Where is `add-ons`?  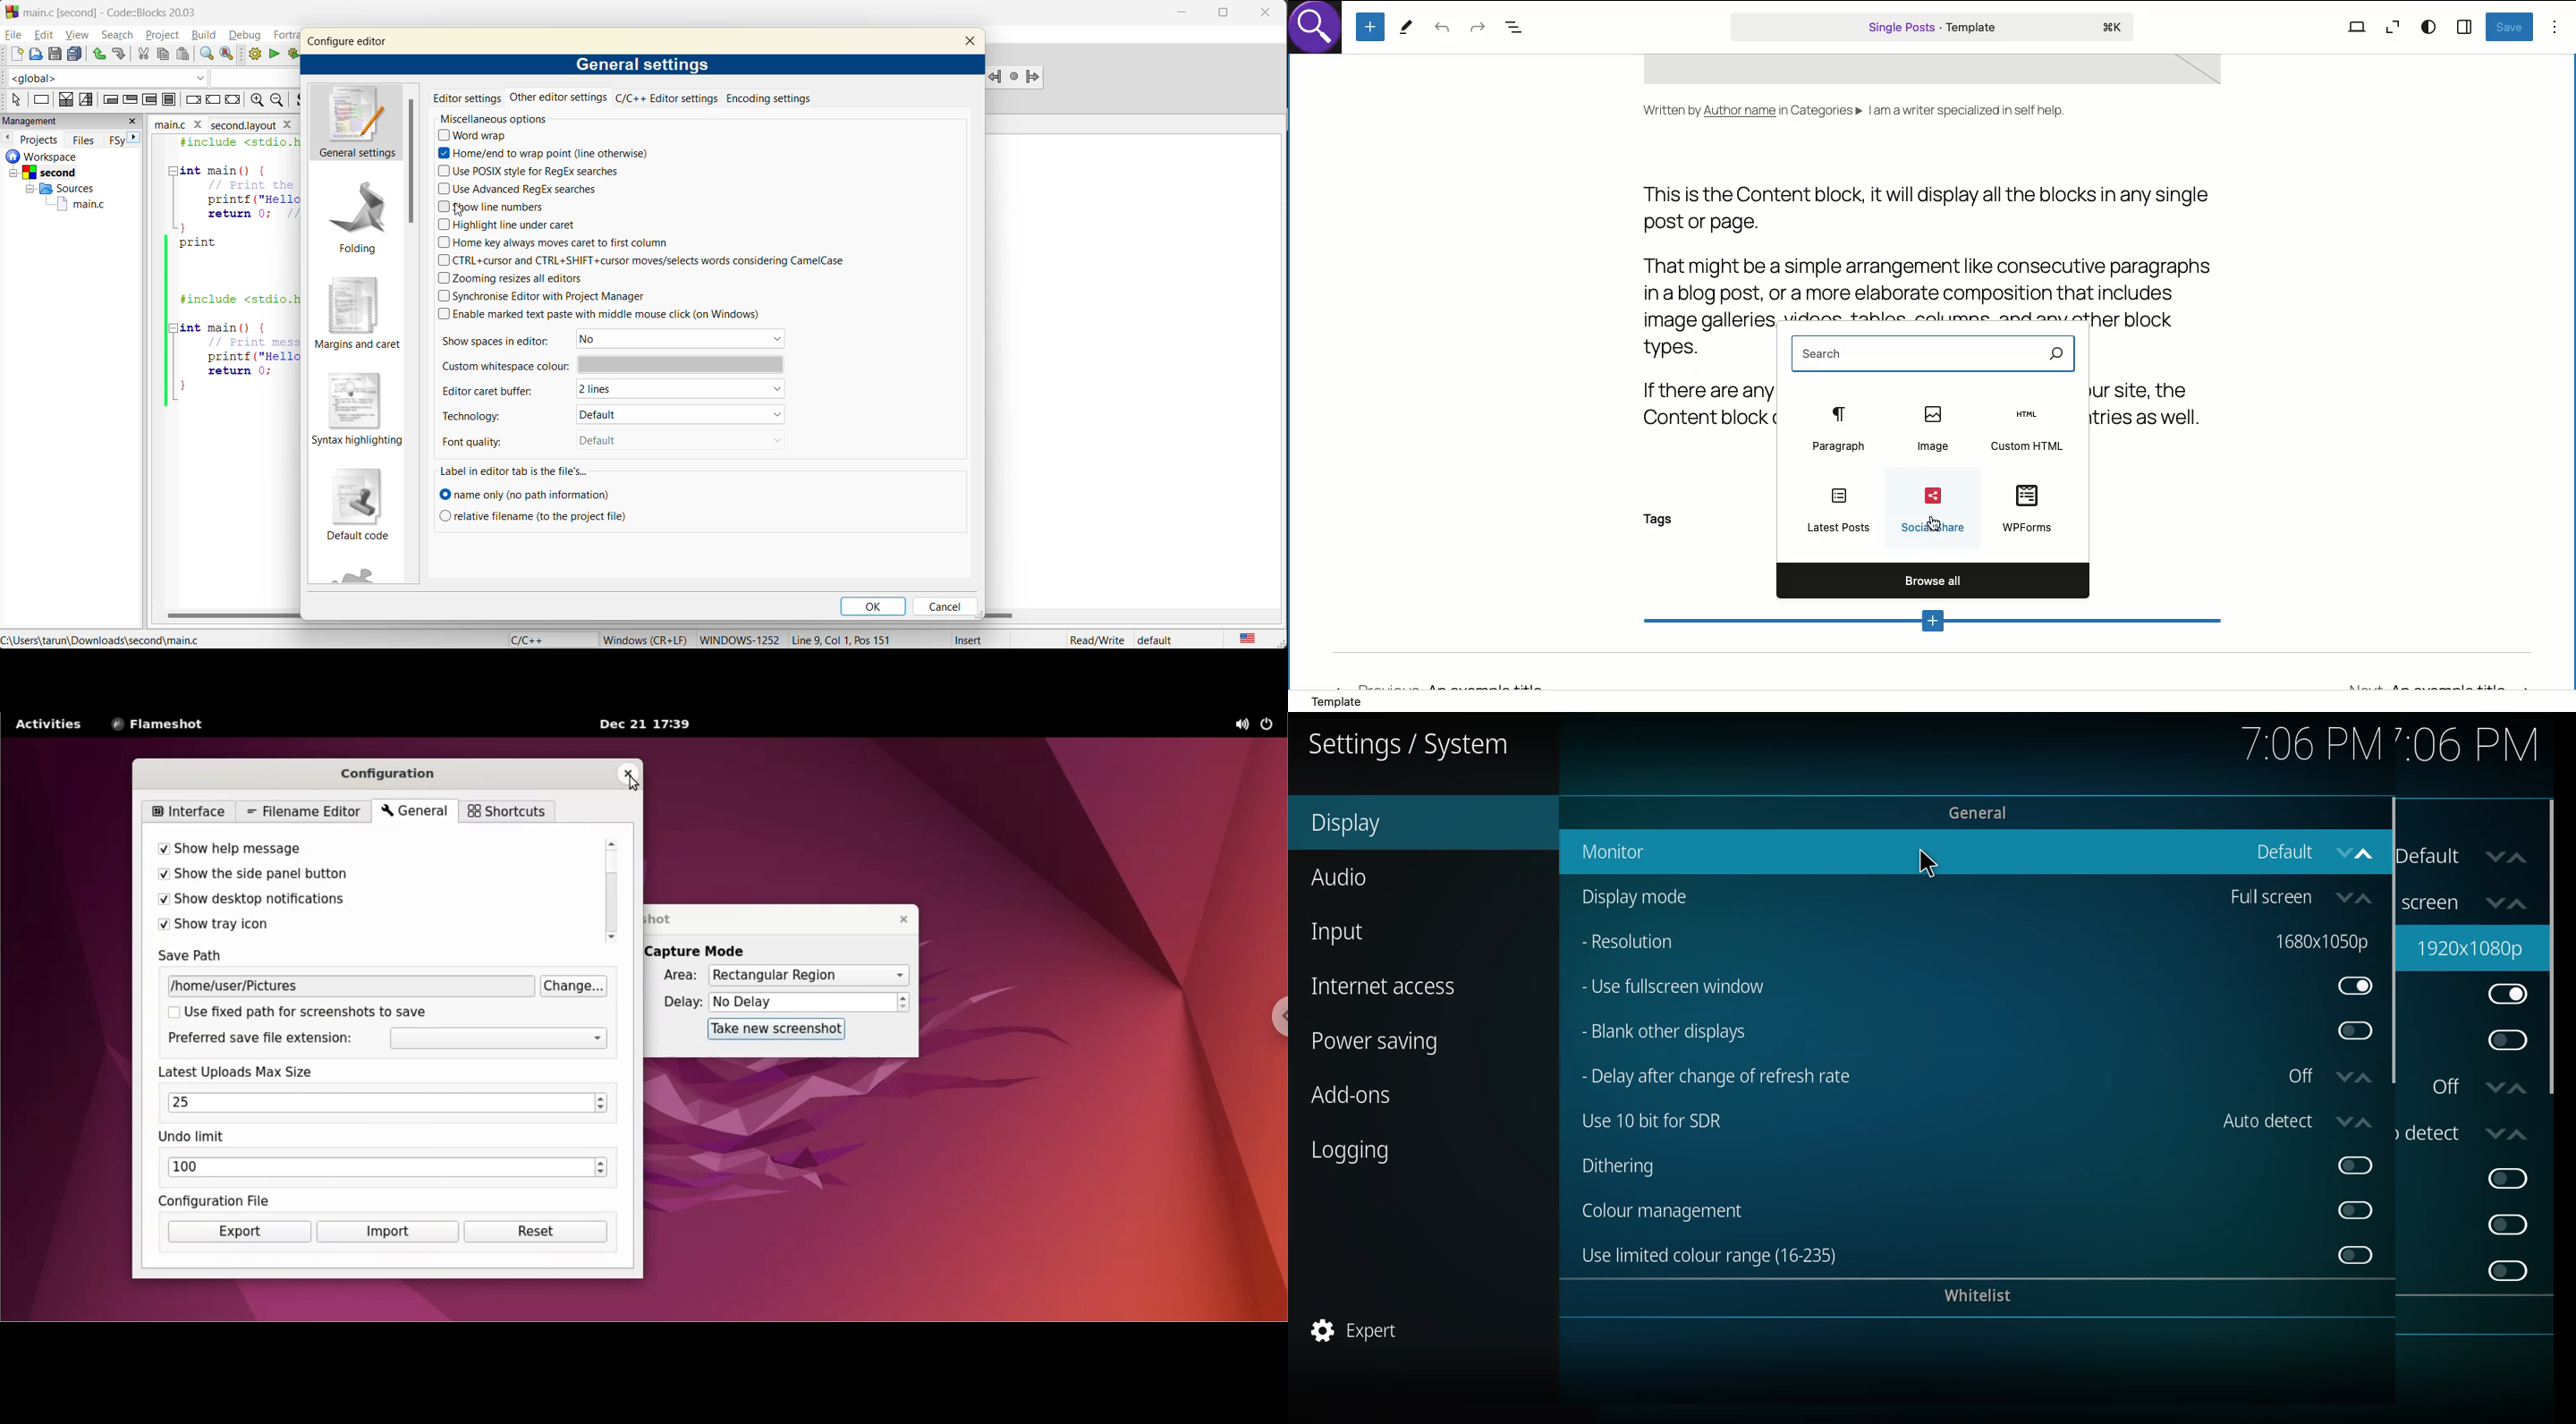 add-ons is located at coordinates (1367, 1105).